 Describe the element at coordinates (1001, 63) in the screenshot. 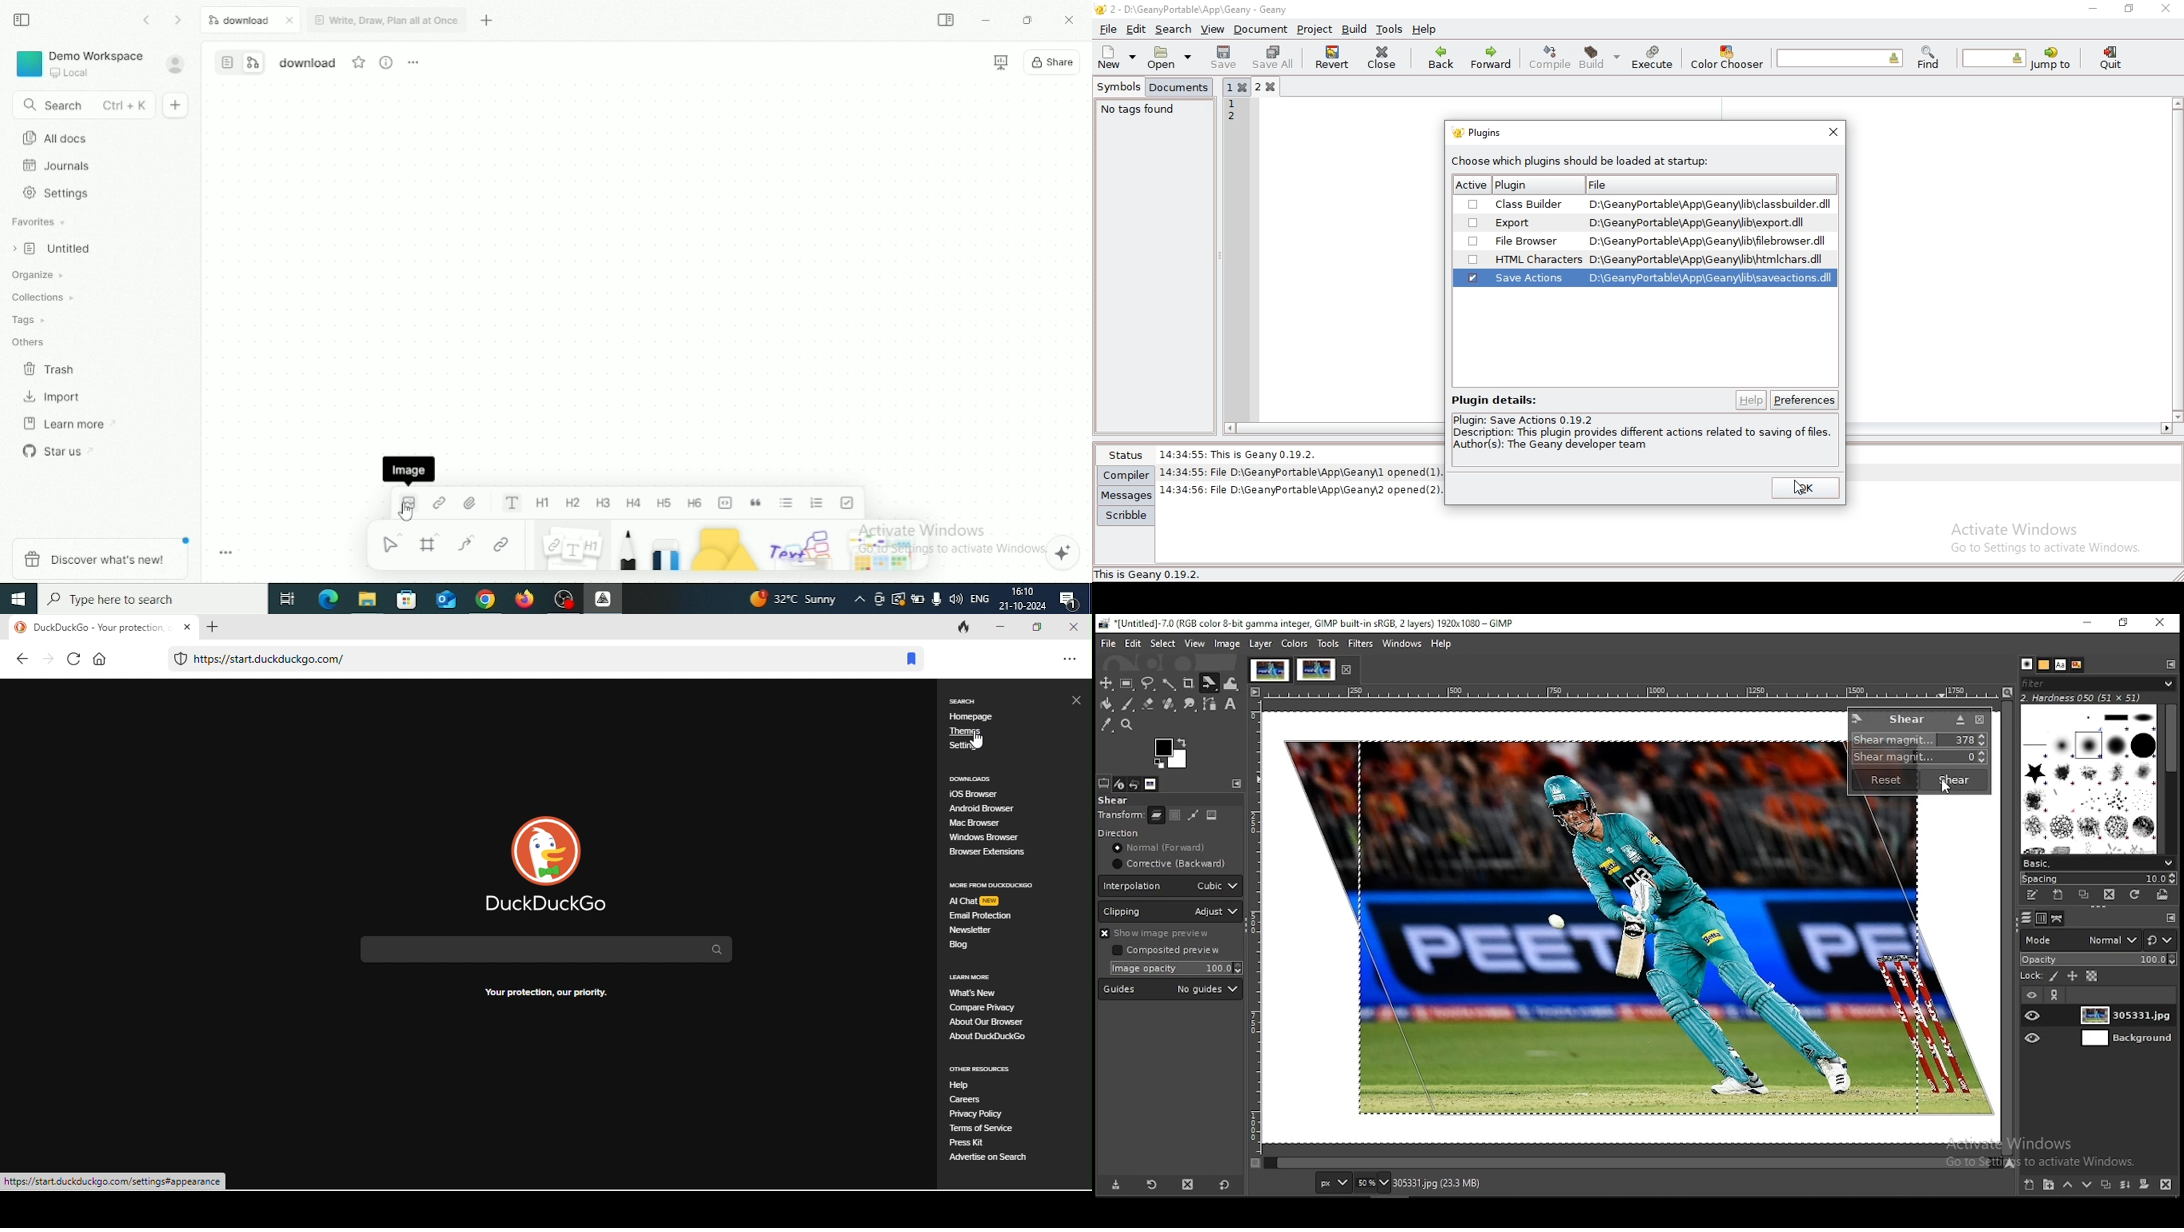

I see `Presentation` at that location.